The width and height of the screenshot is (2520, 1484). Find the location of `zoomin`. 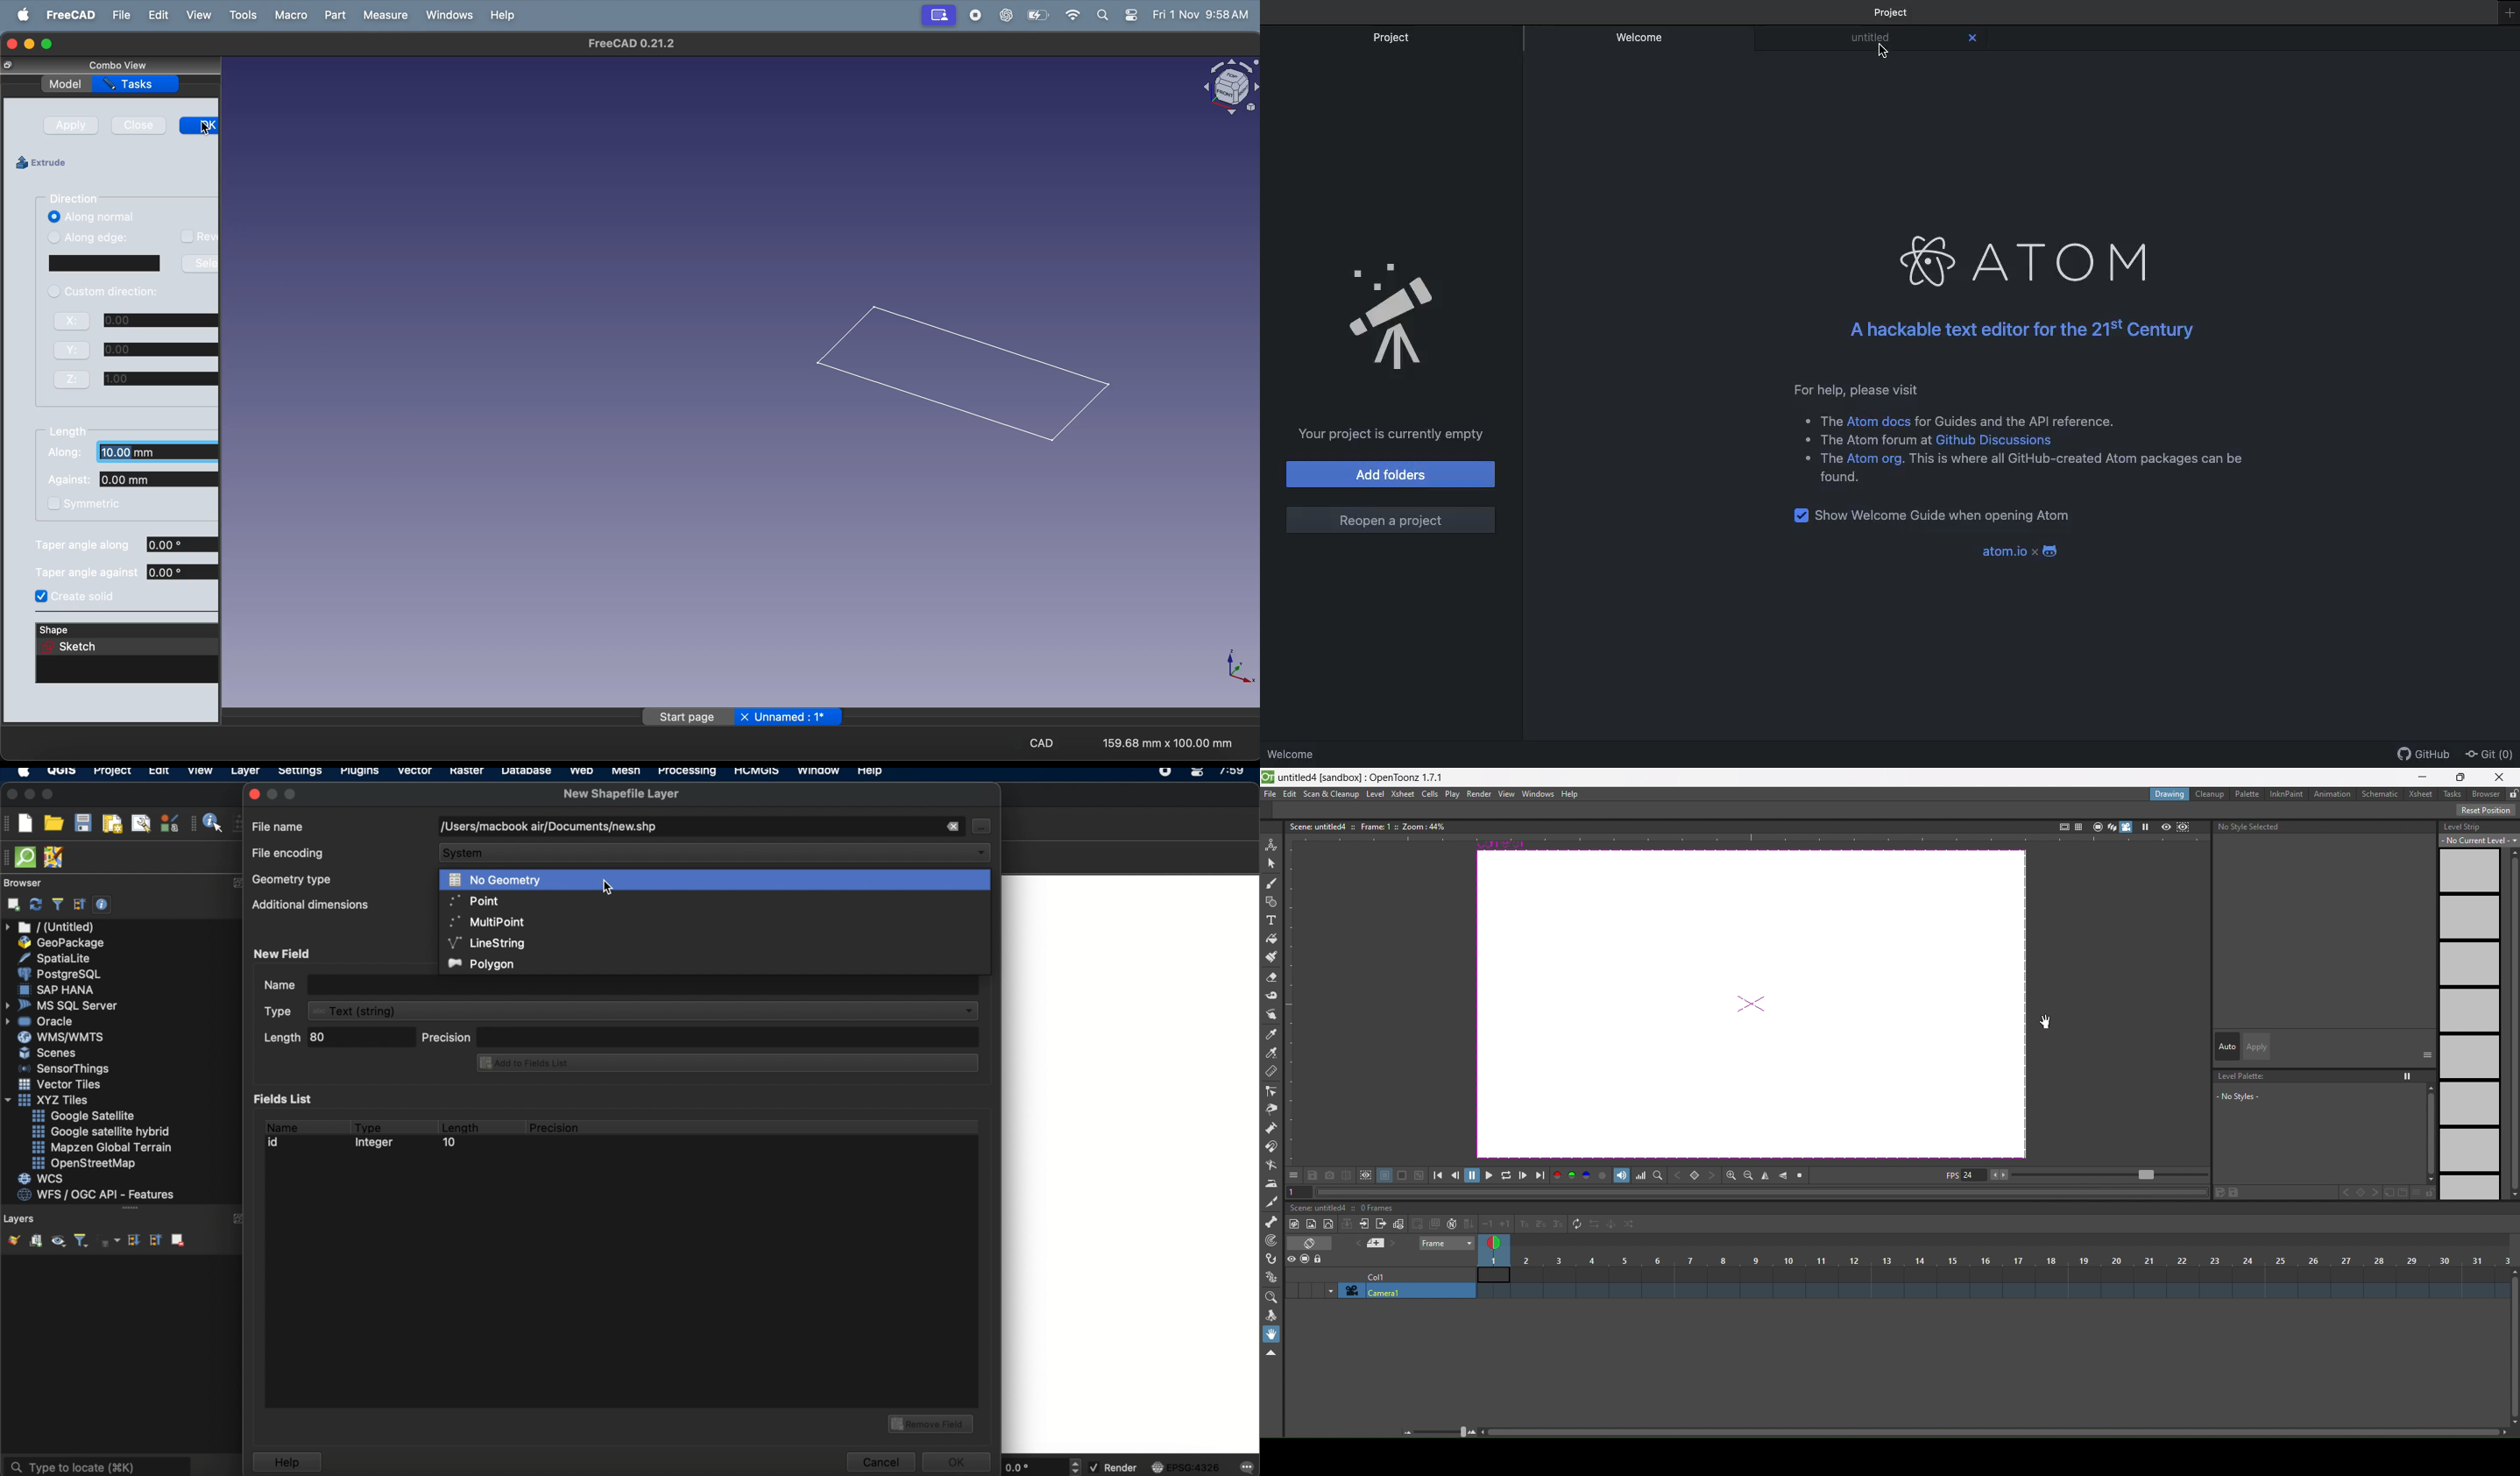

zoomin is located at coordinates (1731, 1175).